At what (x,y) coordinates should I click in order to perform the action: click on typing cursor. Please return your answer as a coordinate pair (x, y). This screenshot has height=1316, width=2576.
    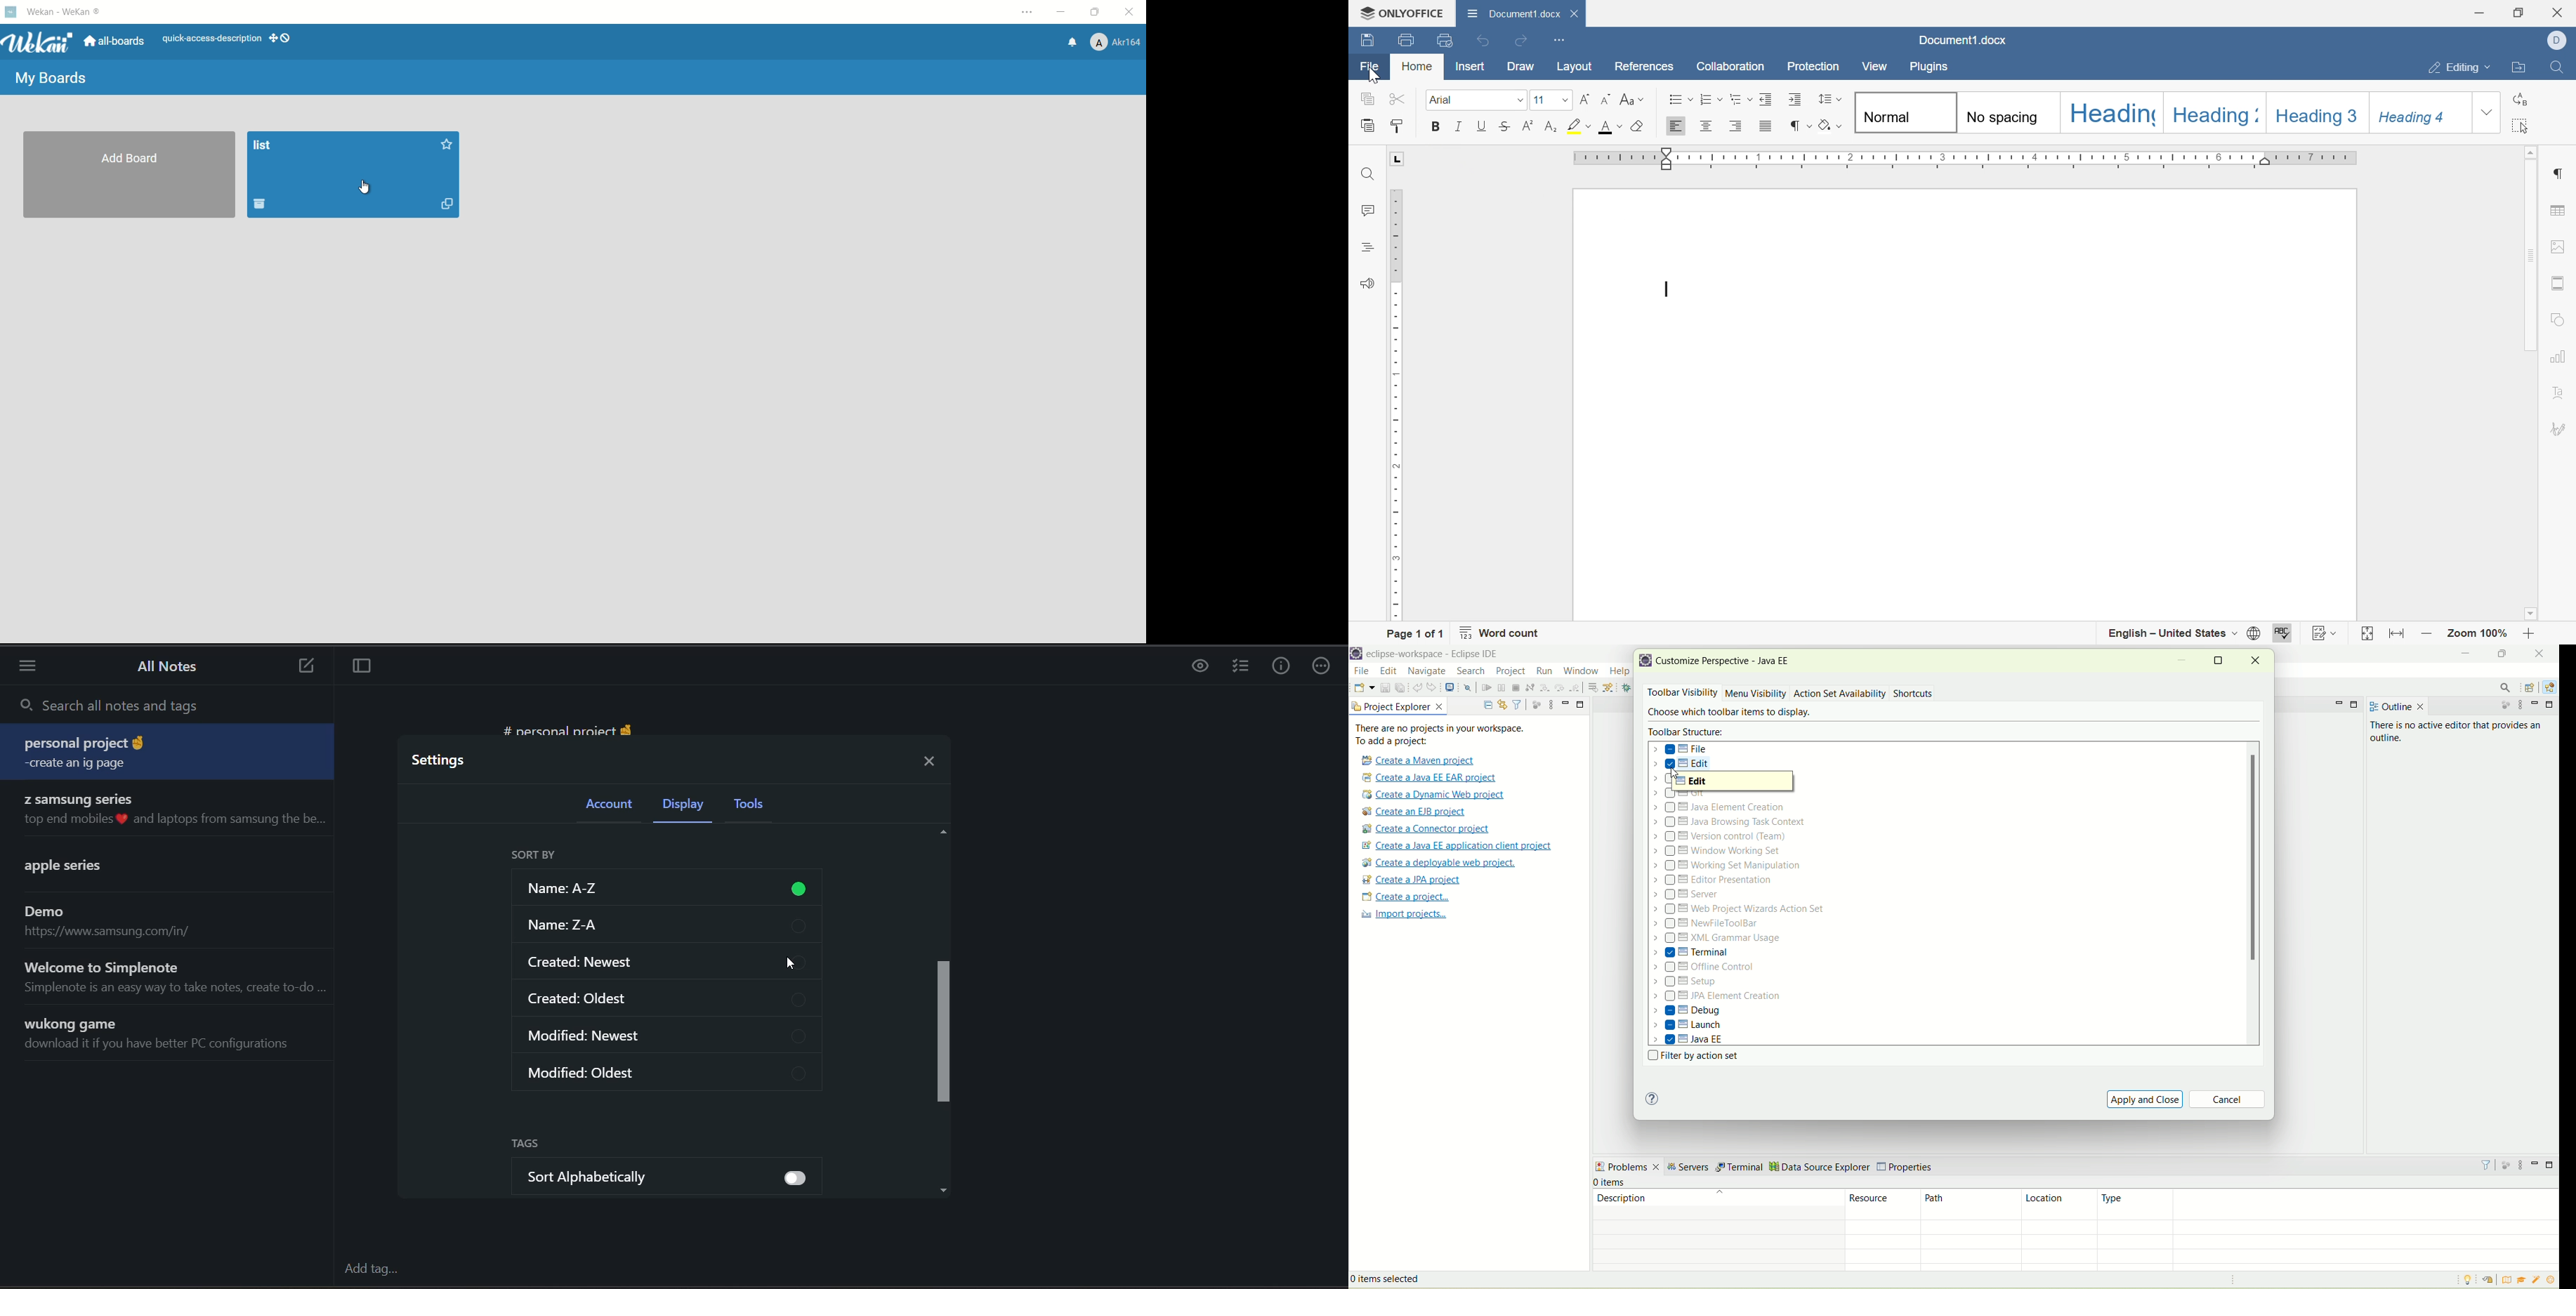
    Looking at the image, I should click on (1671, 288).